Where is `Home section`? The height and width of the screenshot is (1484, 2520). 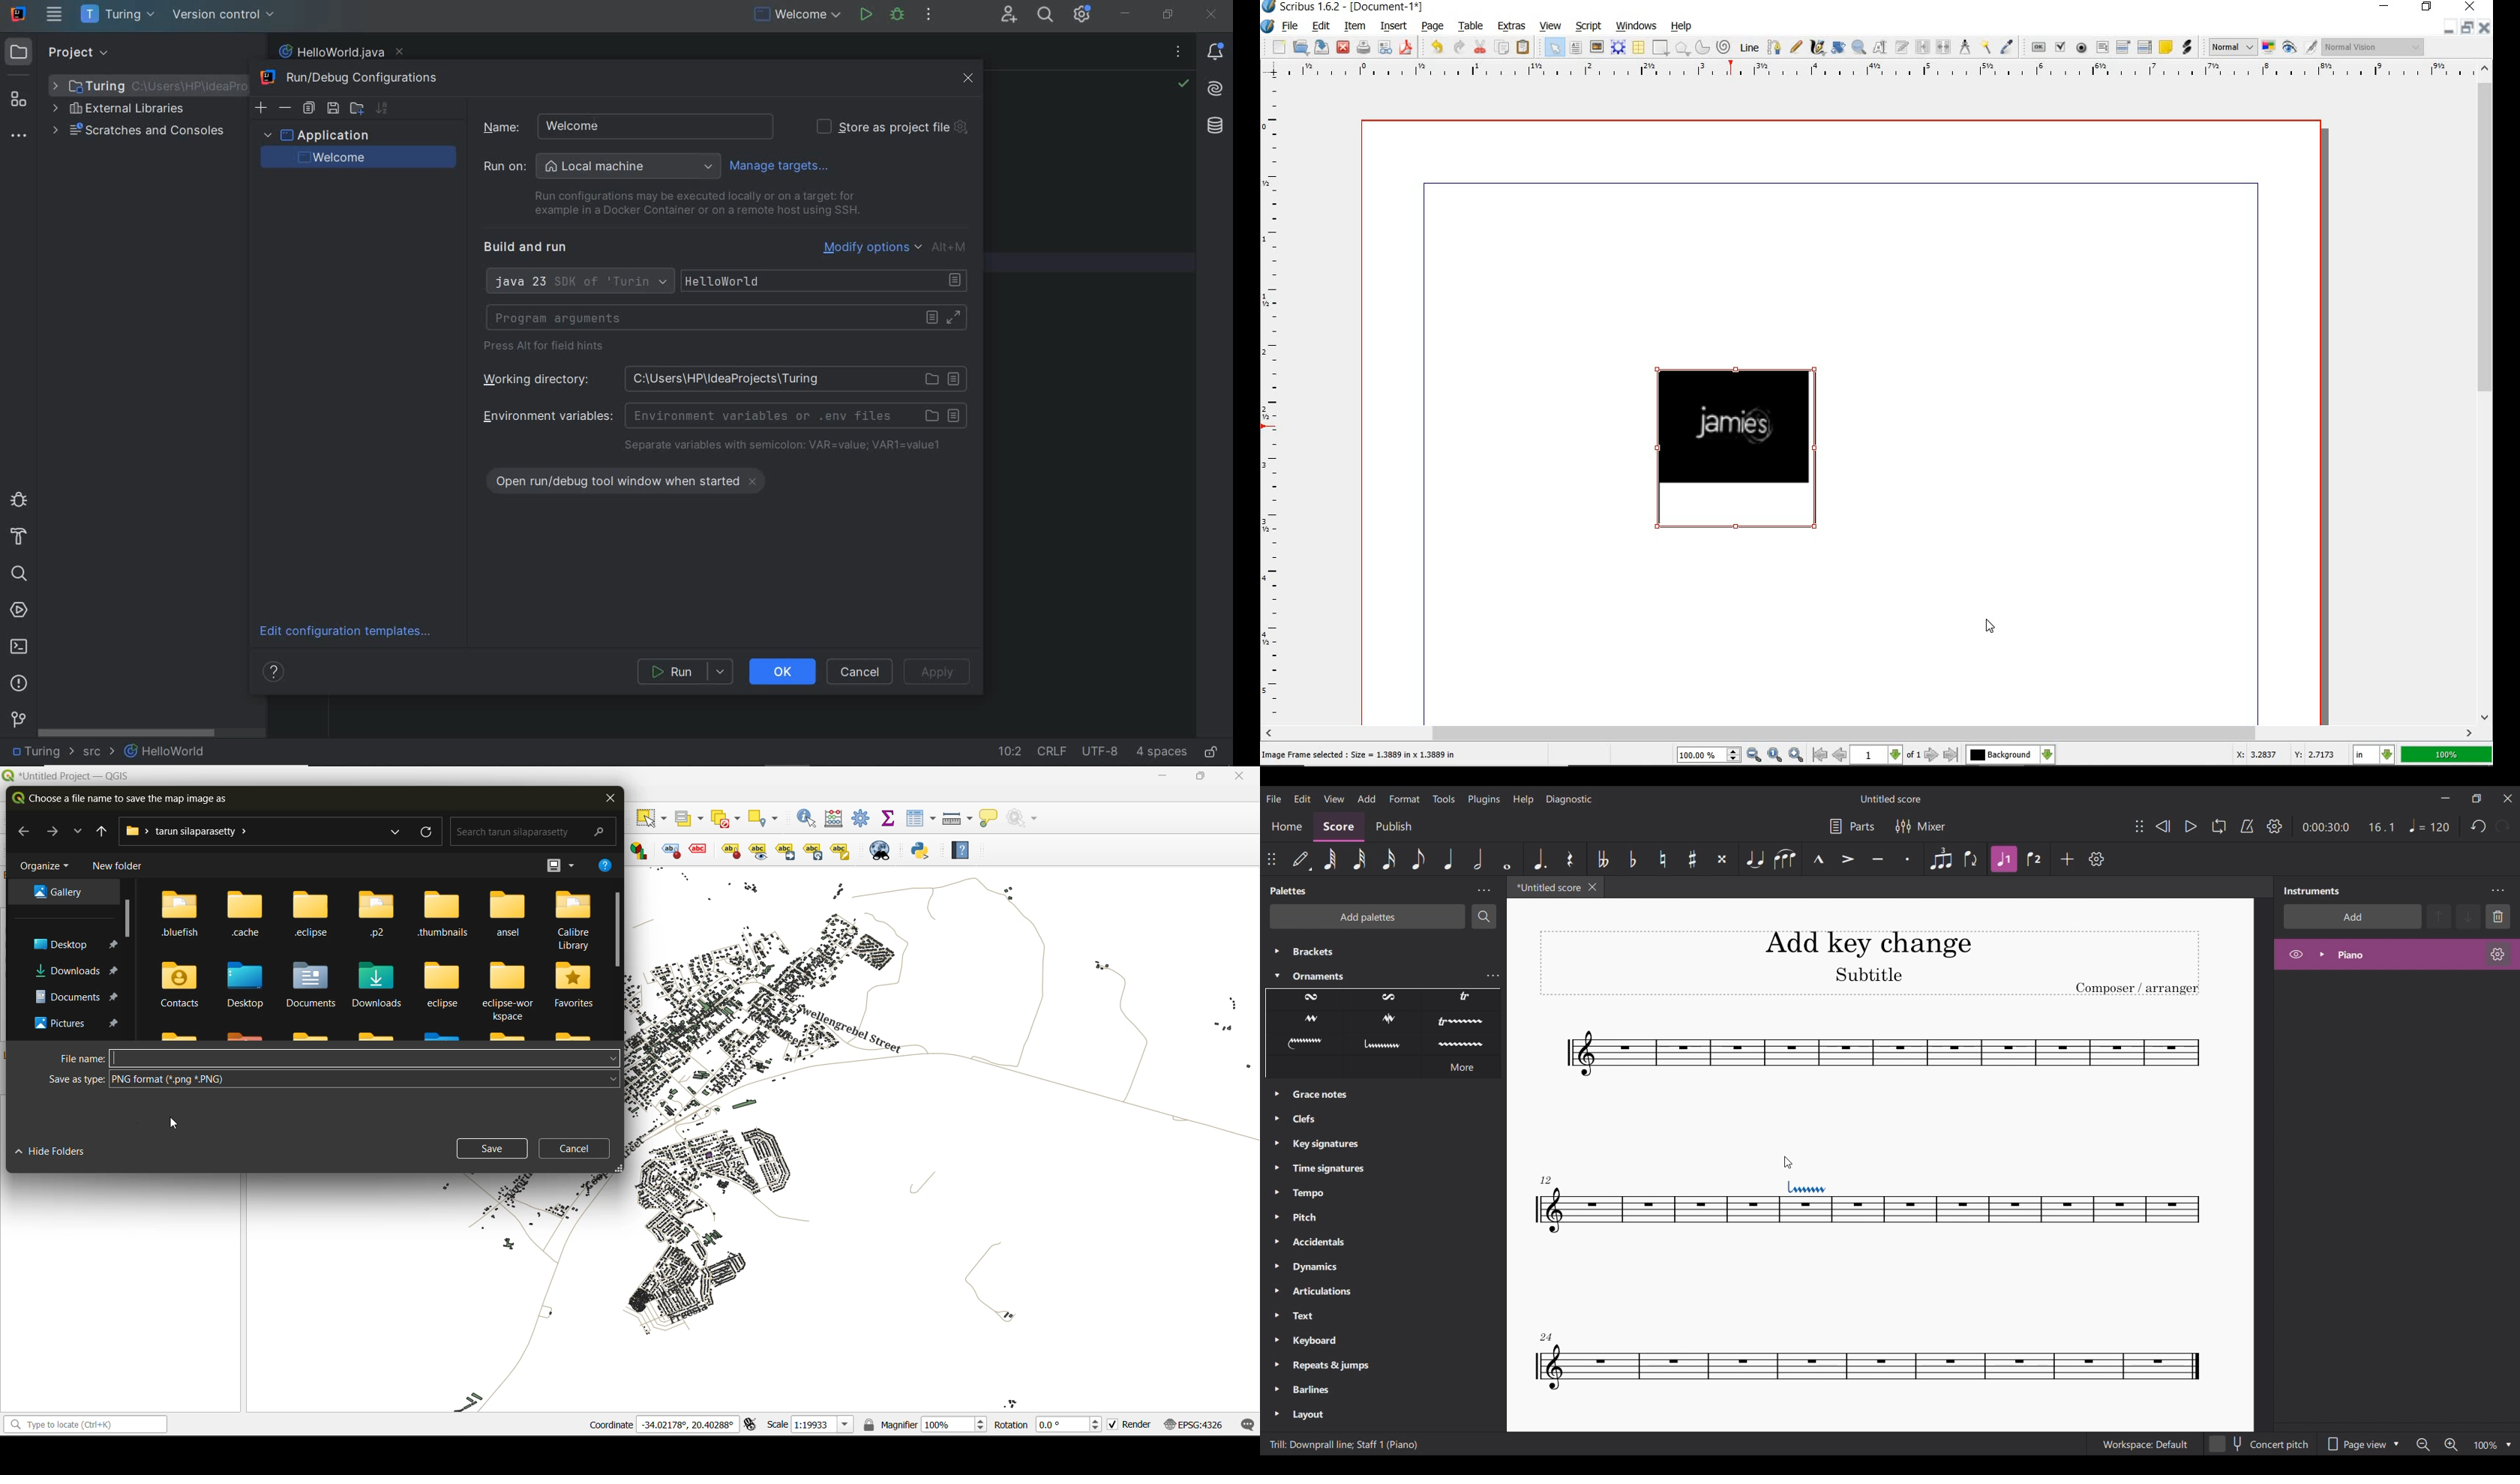
Home section is located at coordinates (1287, 827).